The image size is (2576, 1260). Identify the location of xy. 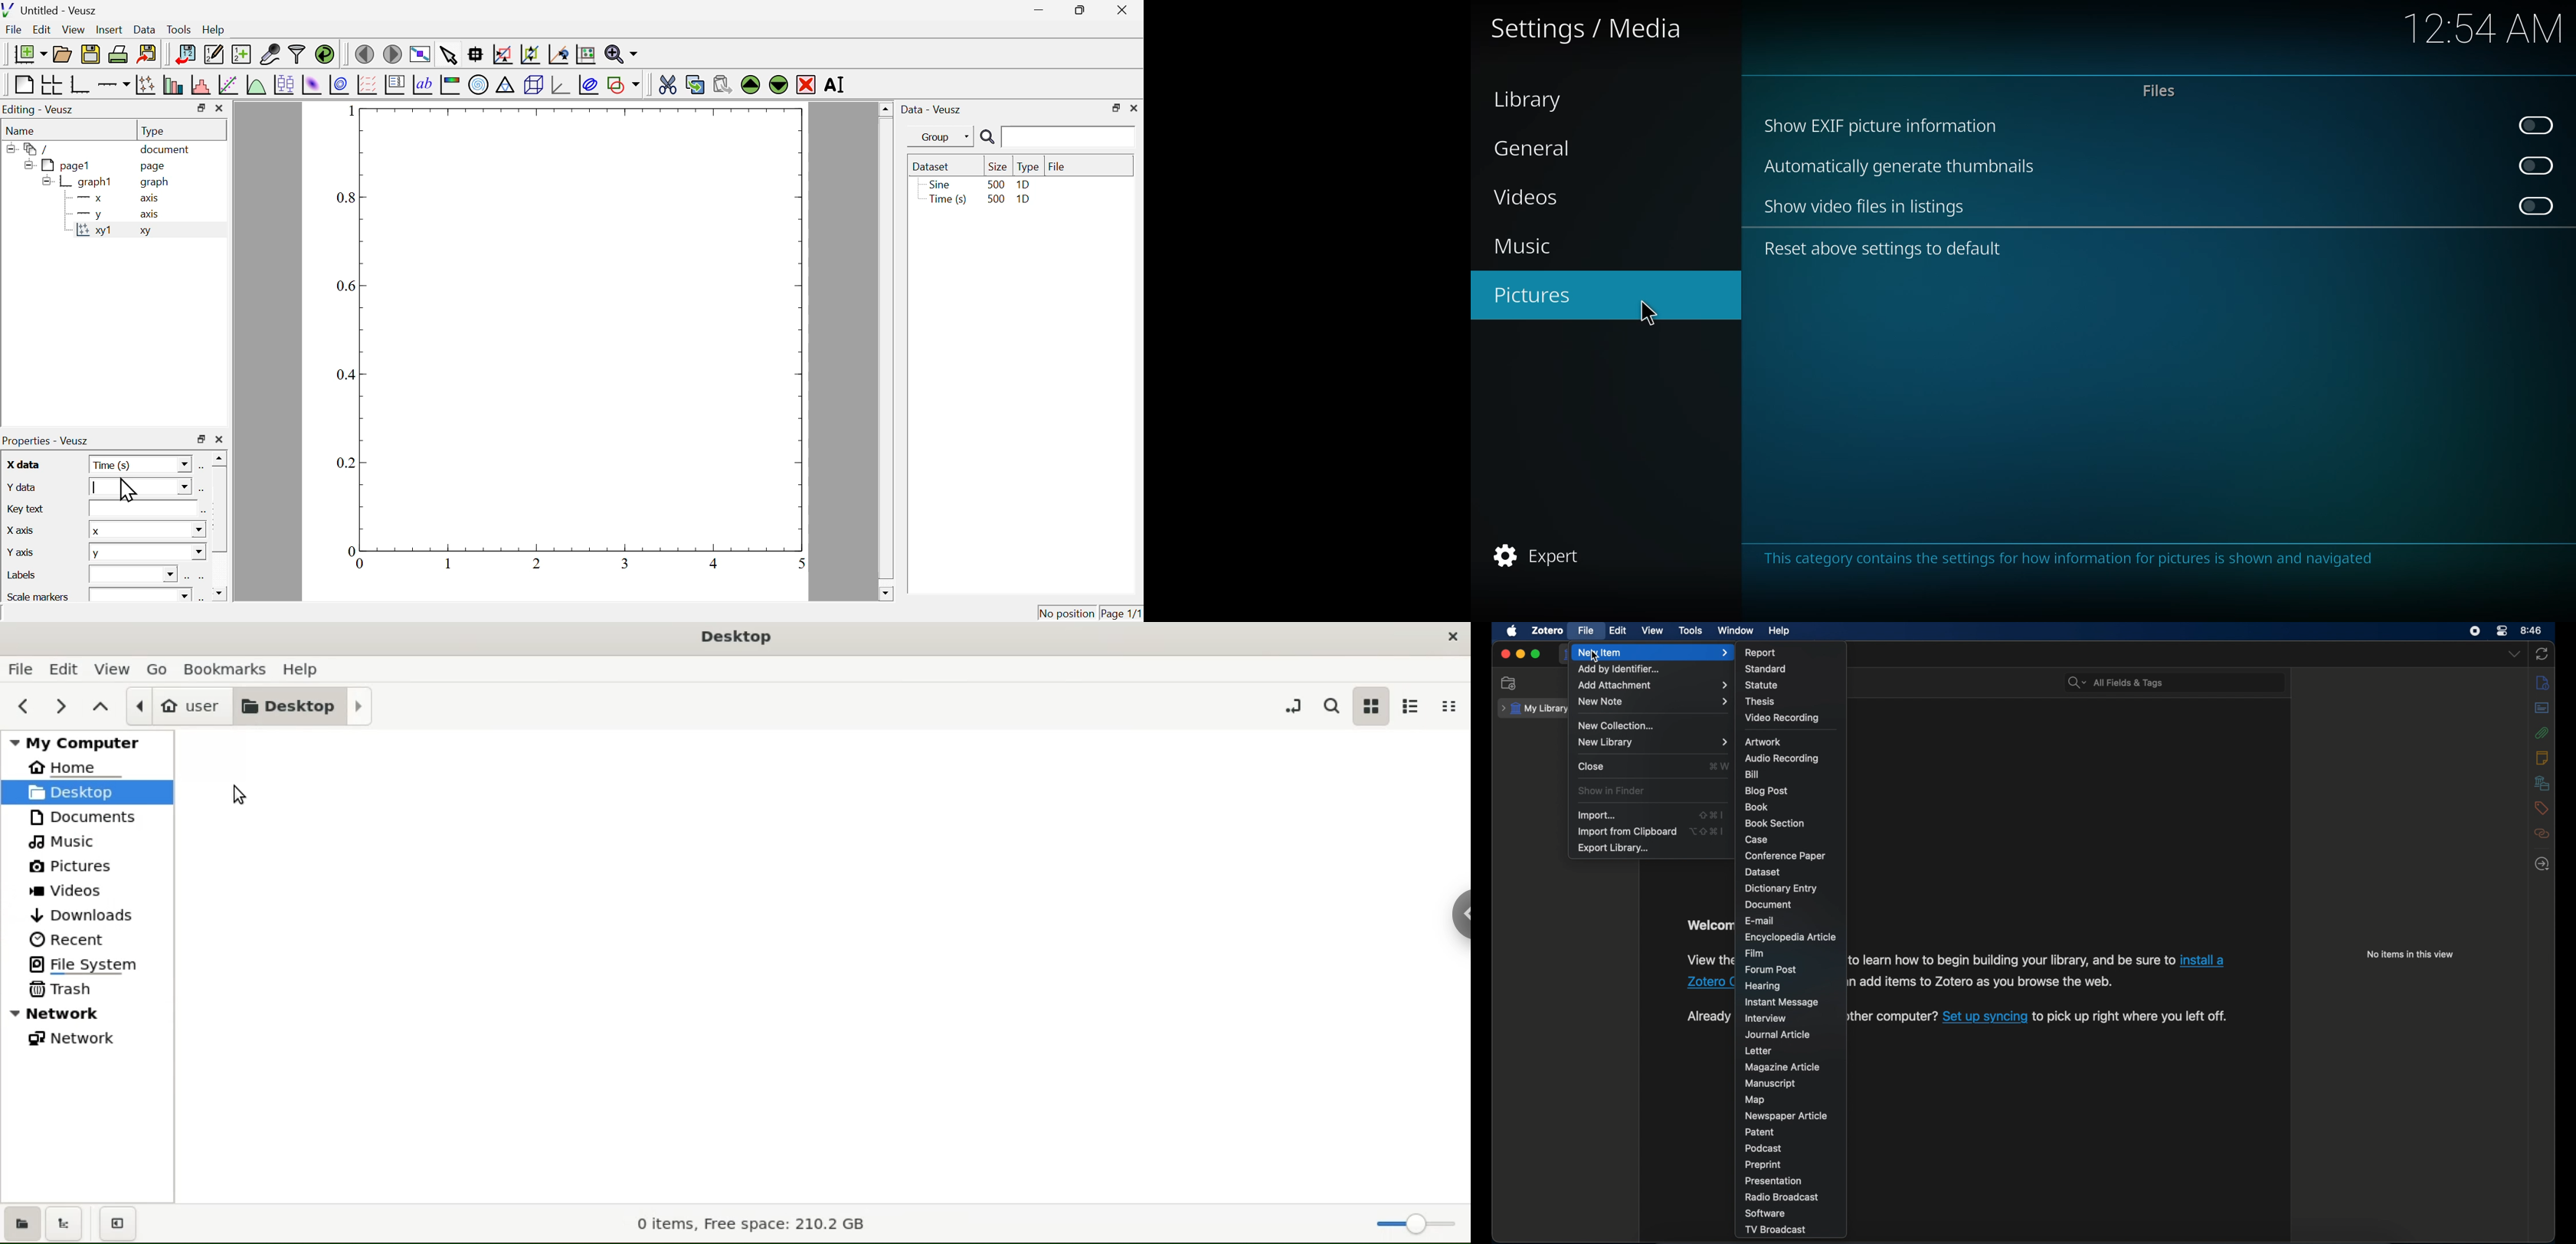
(149, 234).